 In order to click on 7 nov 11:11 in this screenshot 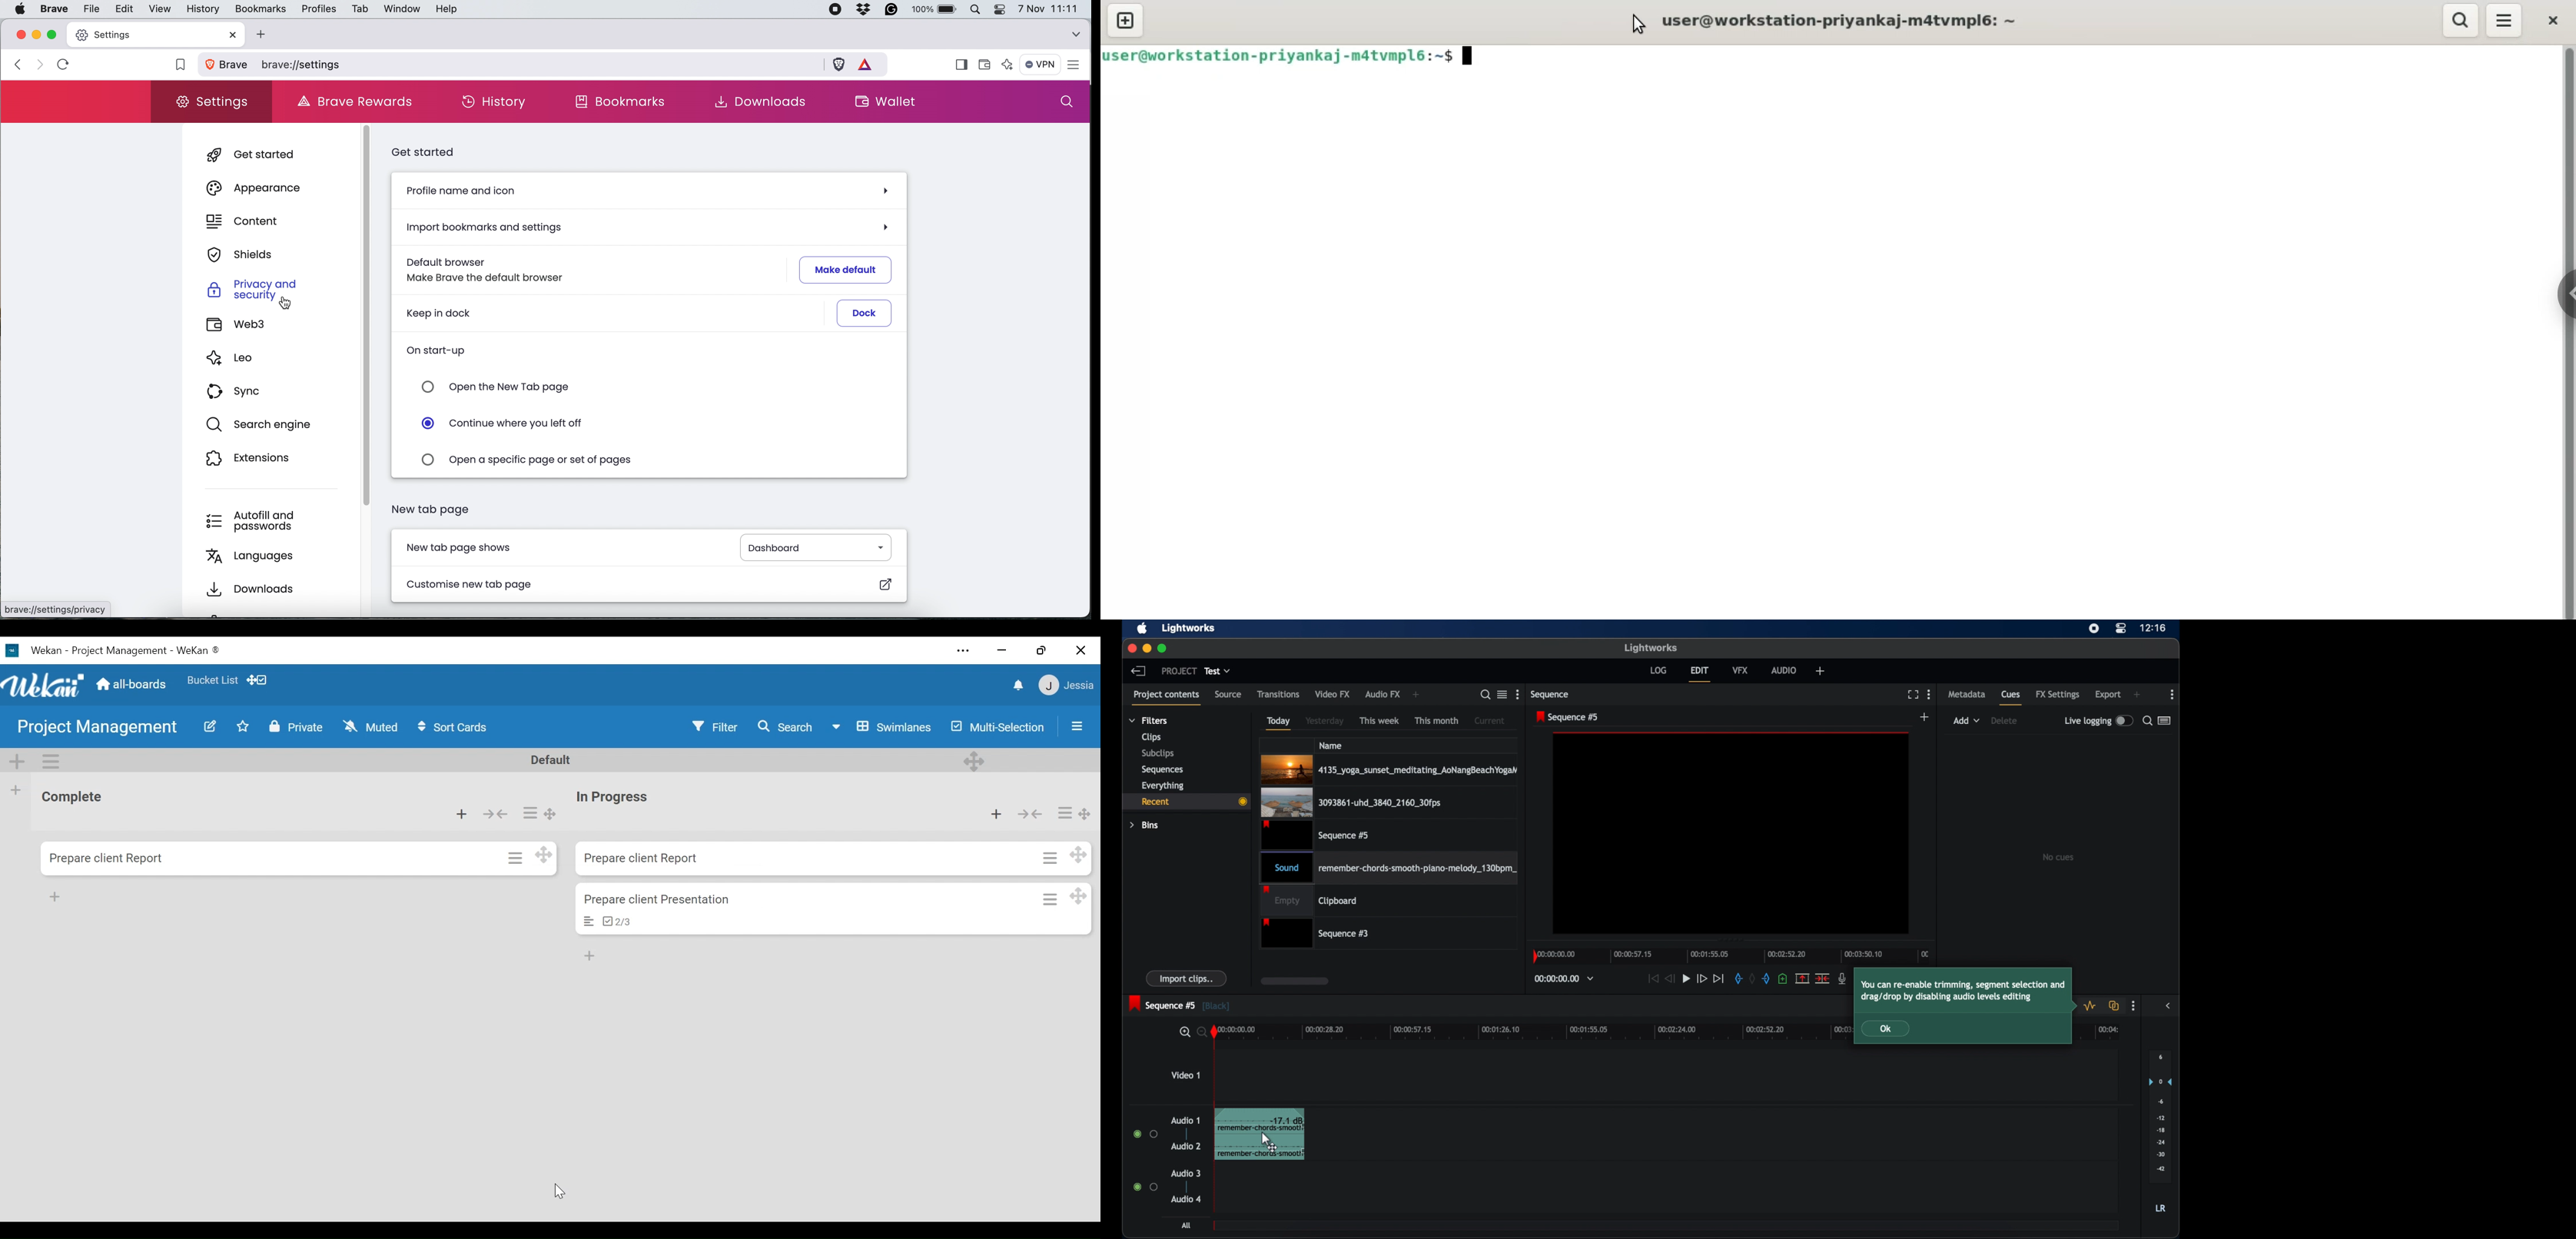, I will do `click(1049, 9)`.